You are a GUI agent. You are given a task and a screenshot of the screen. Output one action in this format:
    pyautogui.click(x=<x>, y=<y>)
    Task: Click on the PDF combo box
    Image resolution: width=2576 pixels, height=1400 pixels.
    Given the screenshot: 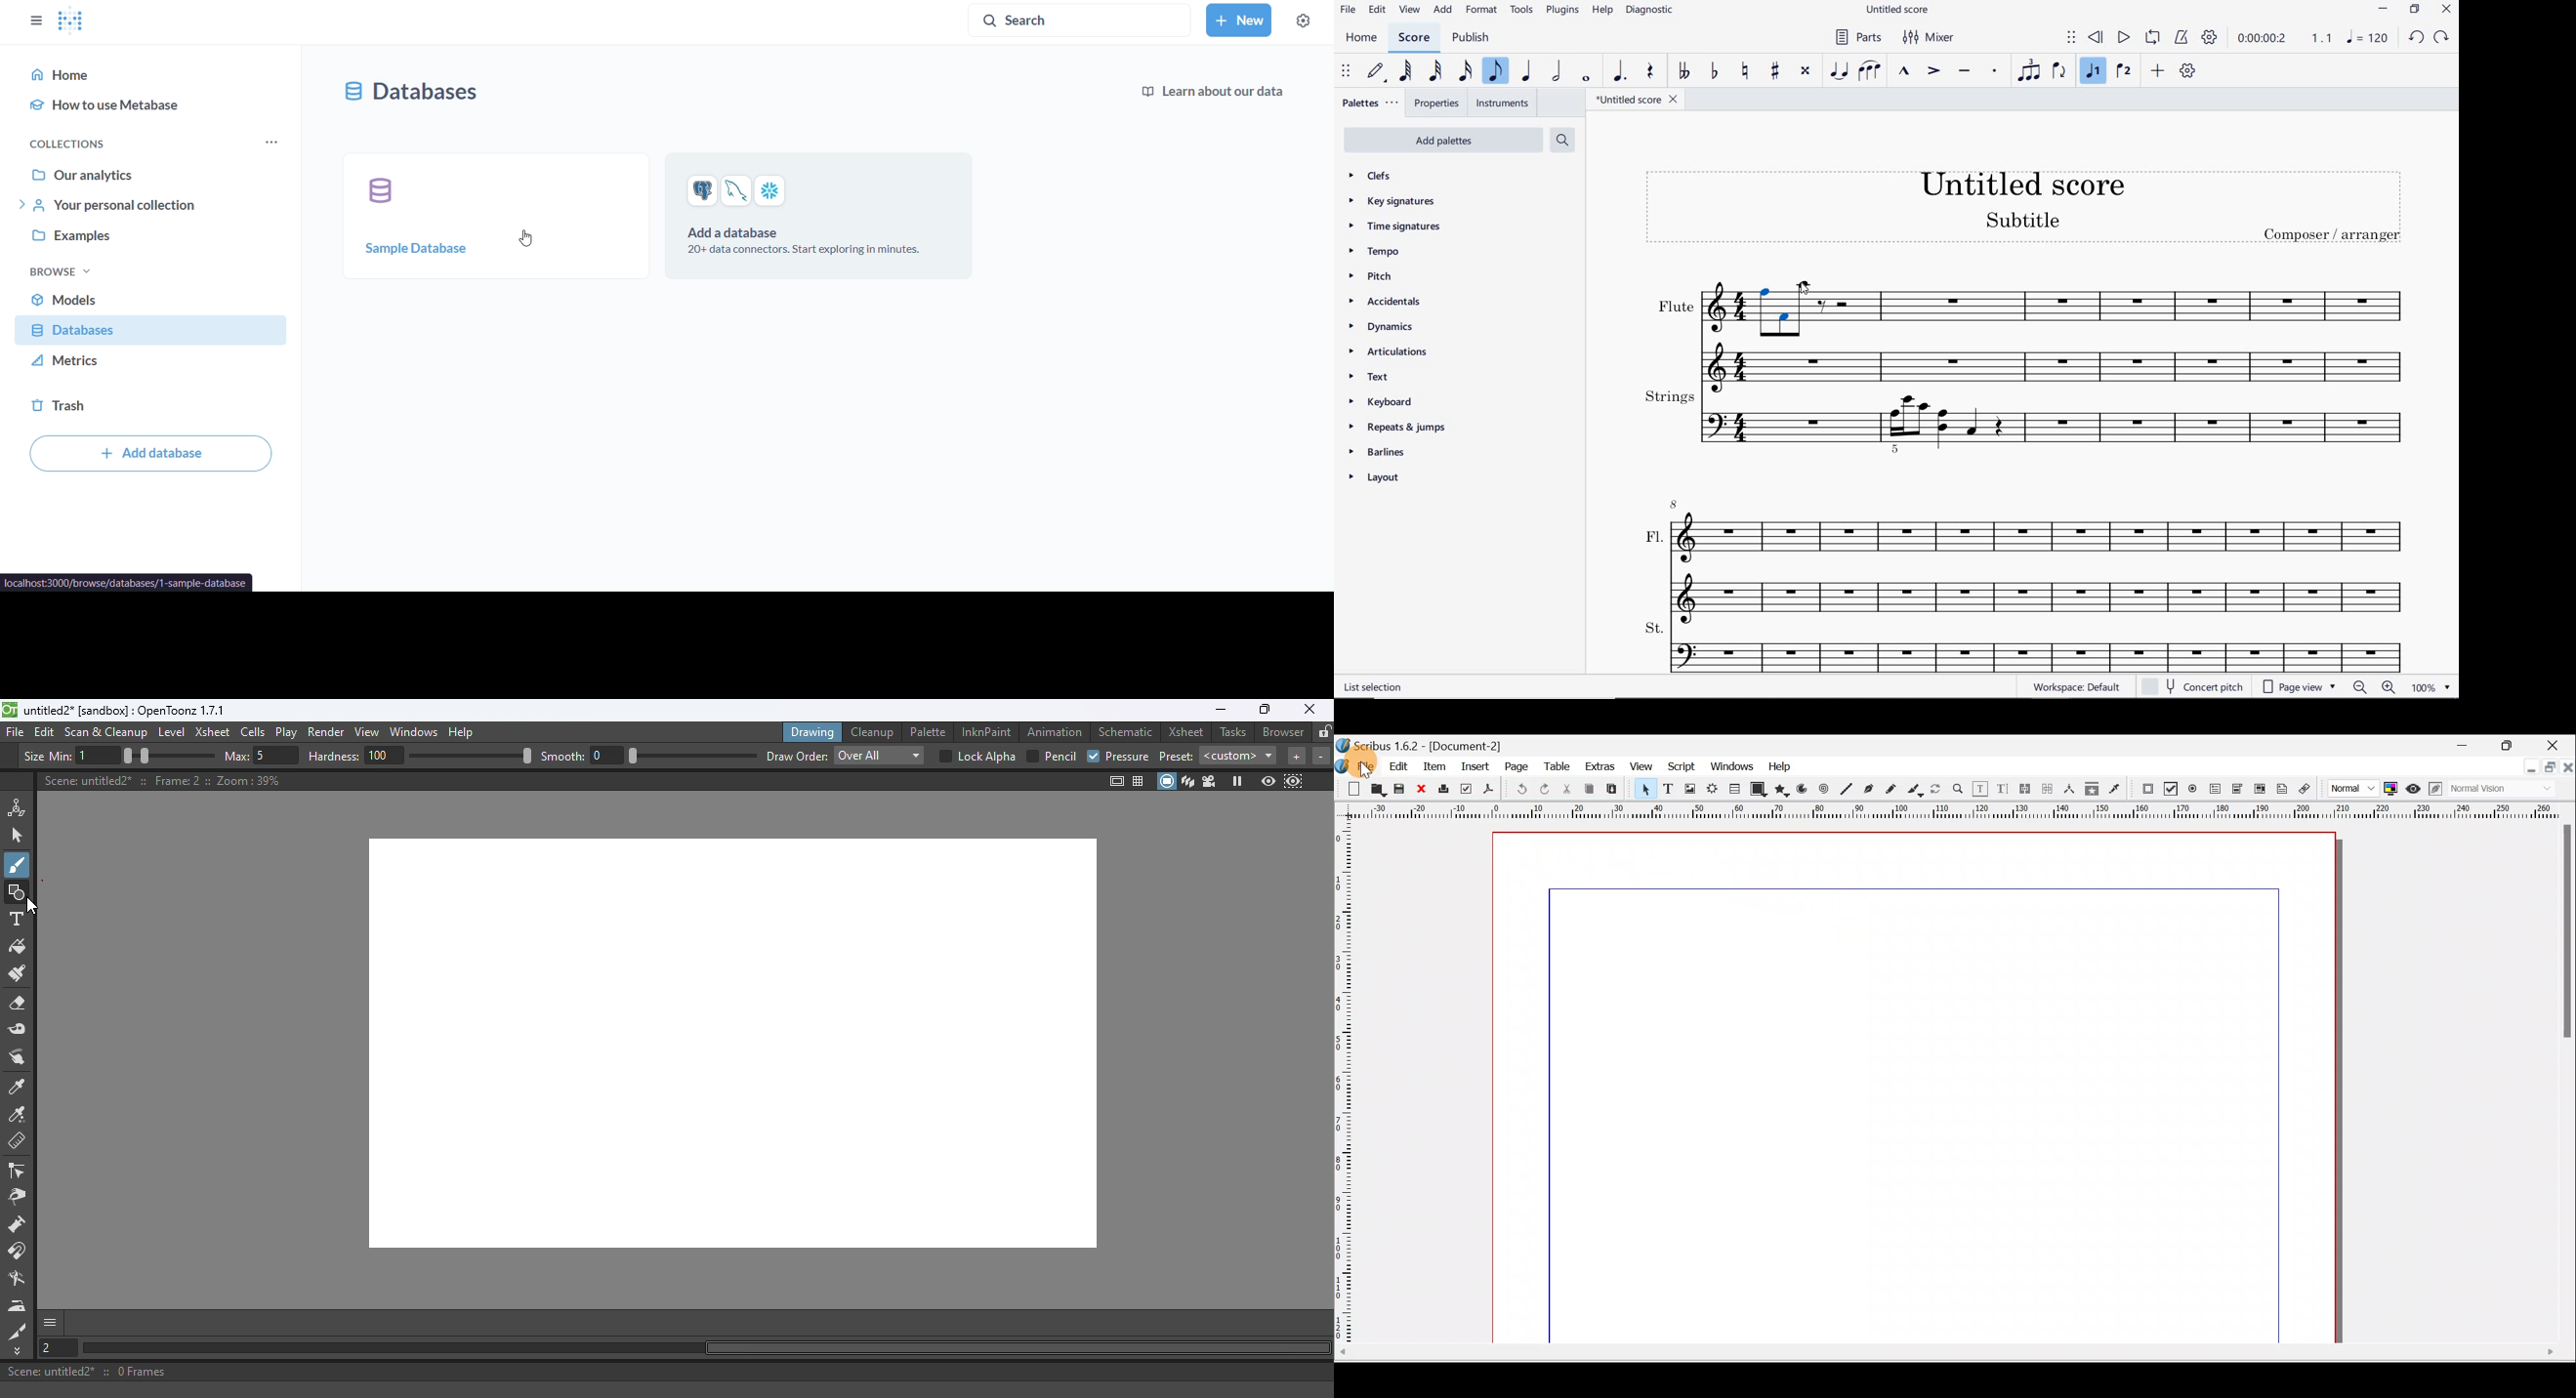 What is the action you would take?
    pyautogui.click(x=2236, y=789)
    